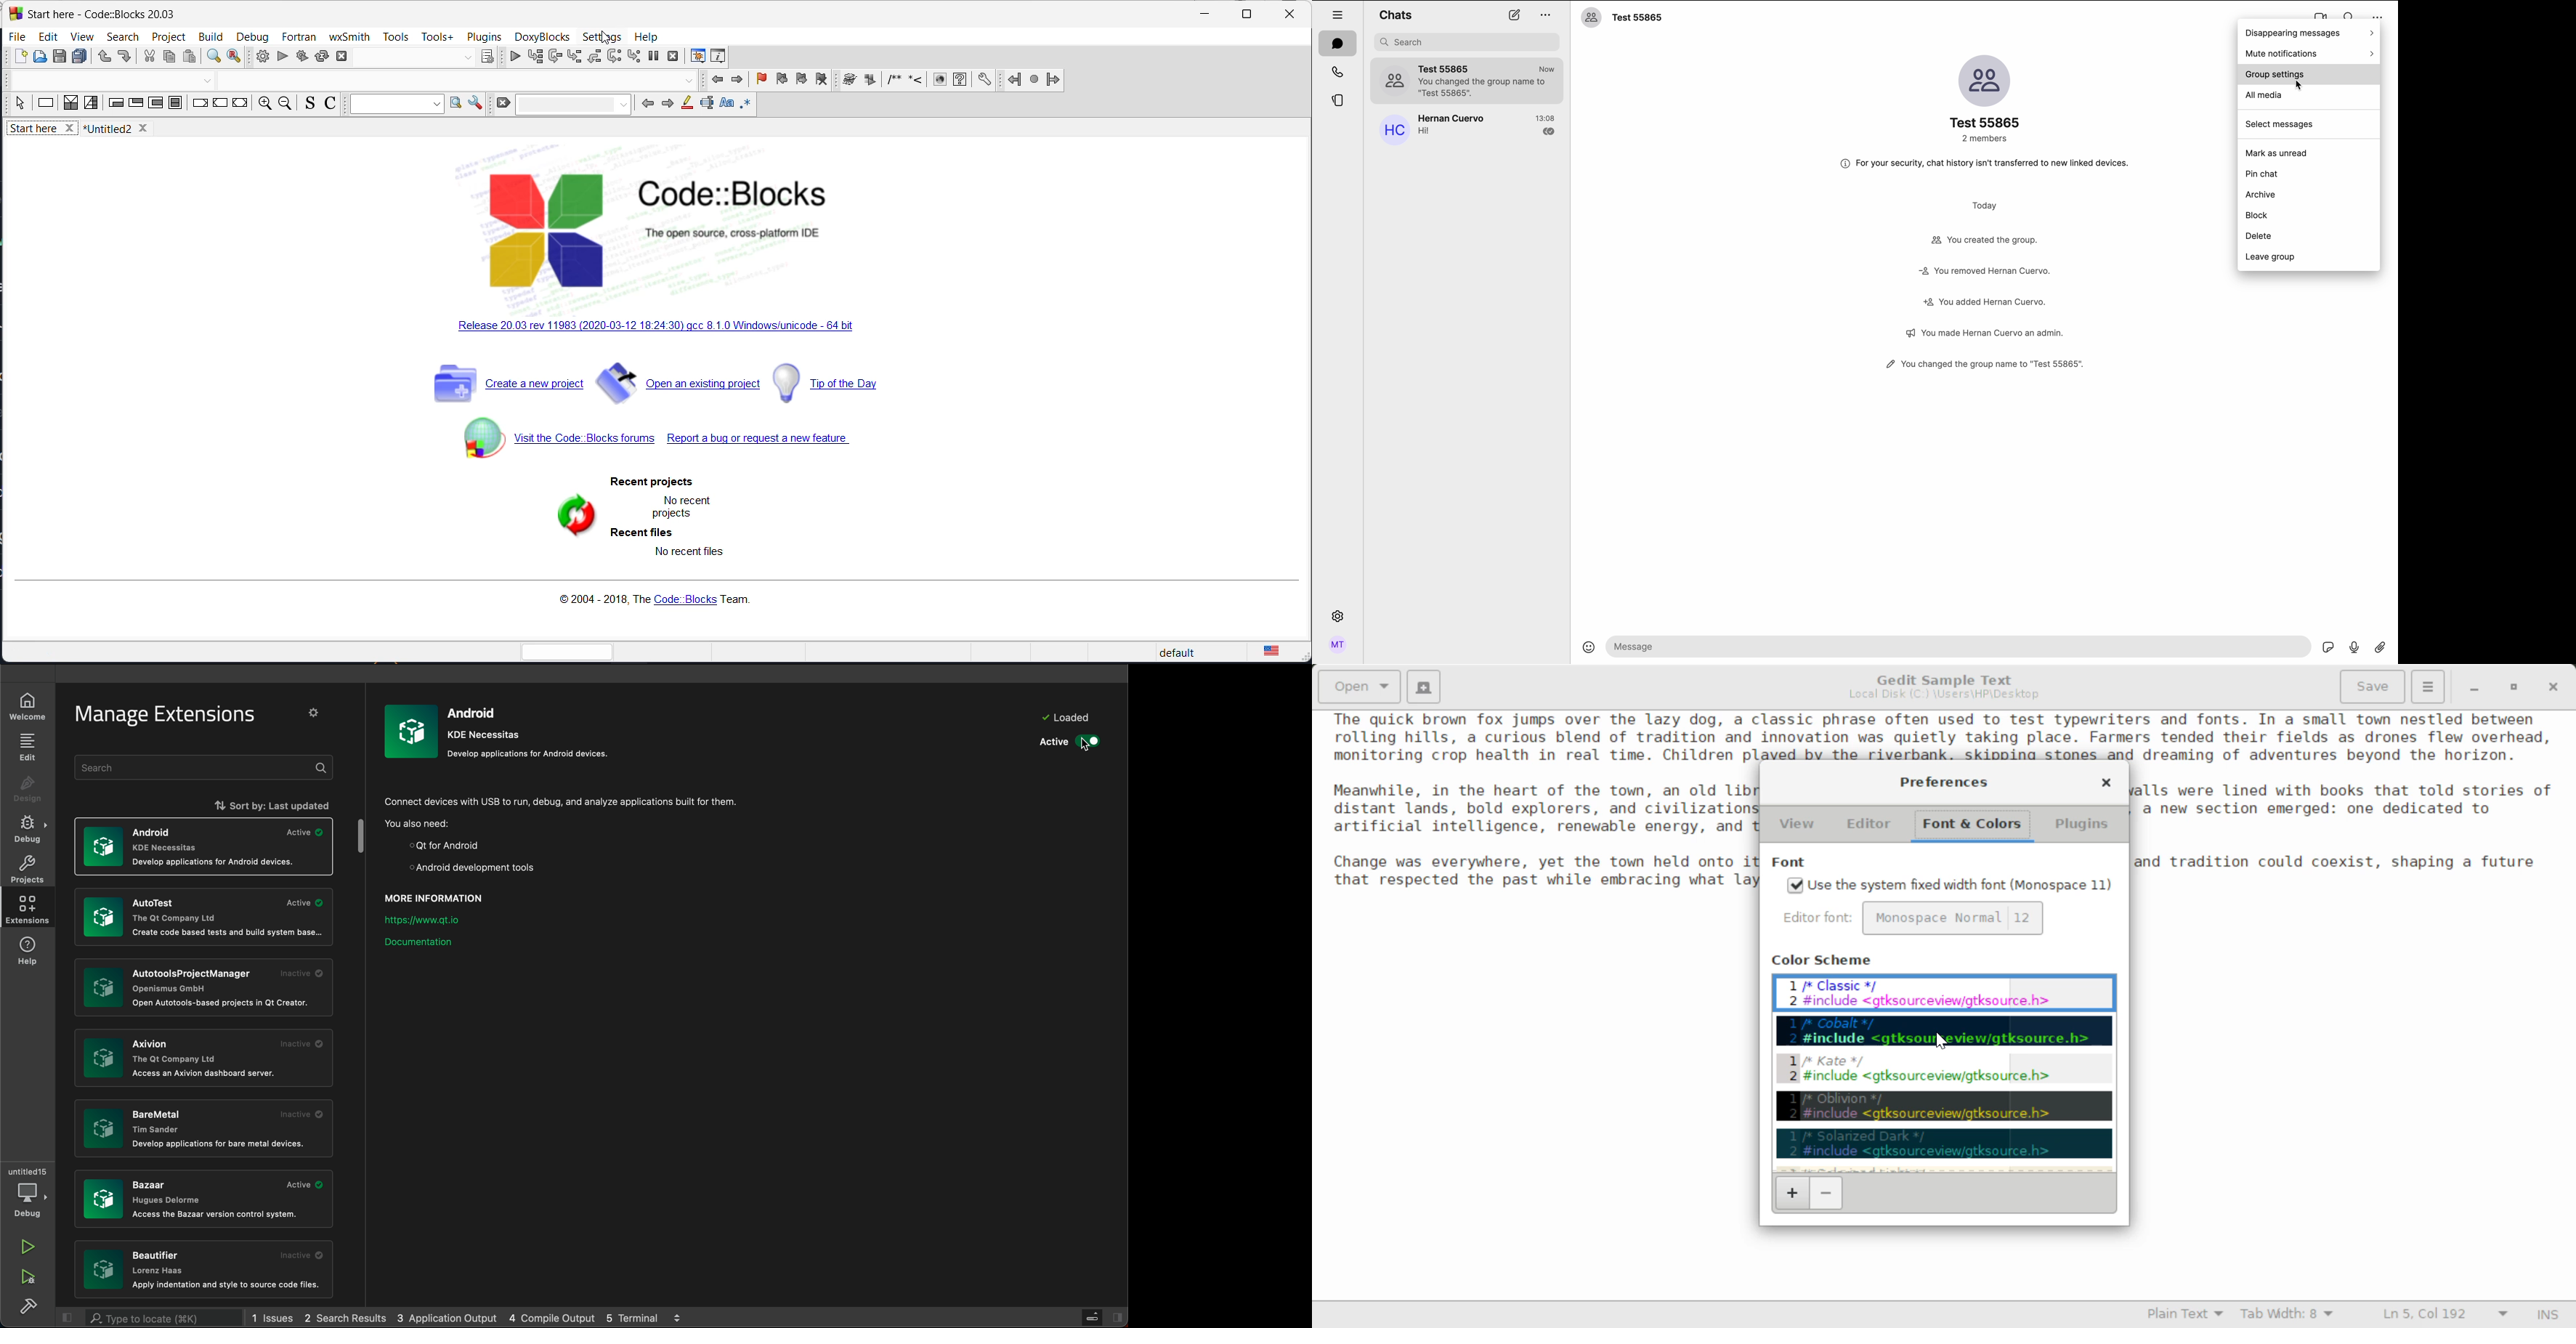 The height and width of the screenshot is (1344, 2576). Describe the element at coordinates (533, 57) in the screenshot. I see `run to cursor` at that location.